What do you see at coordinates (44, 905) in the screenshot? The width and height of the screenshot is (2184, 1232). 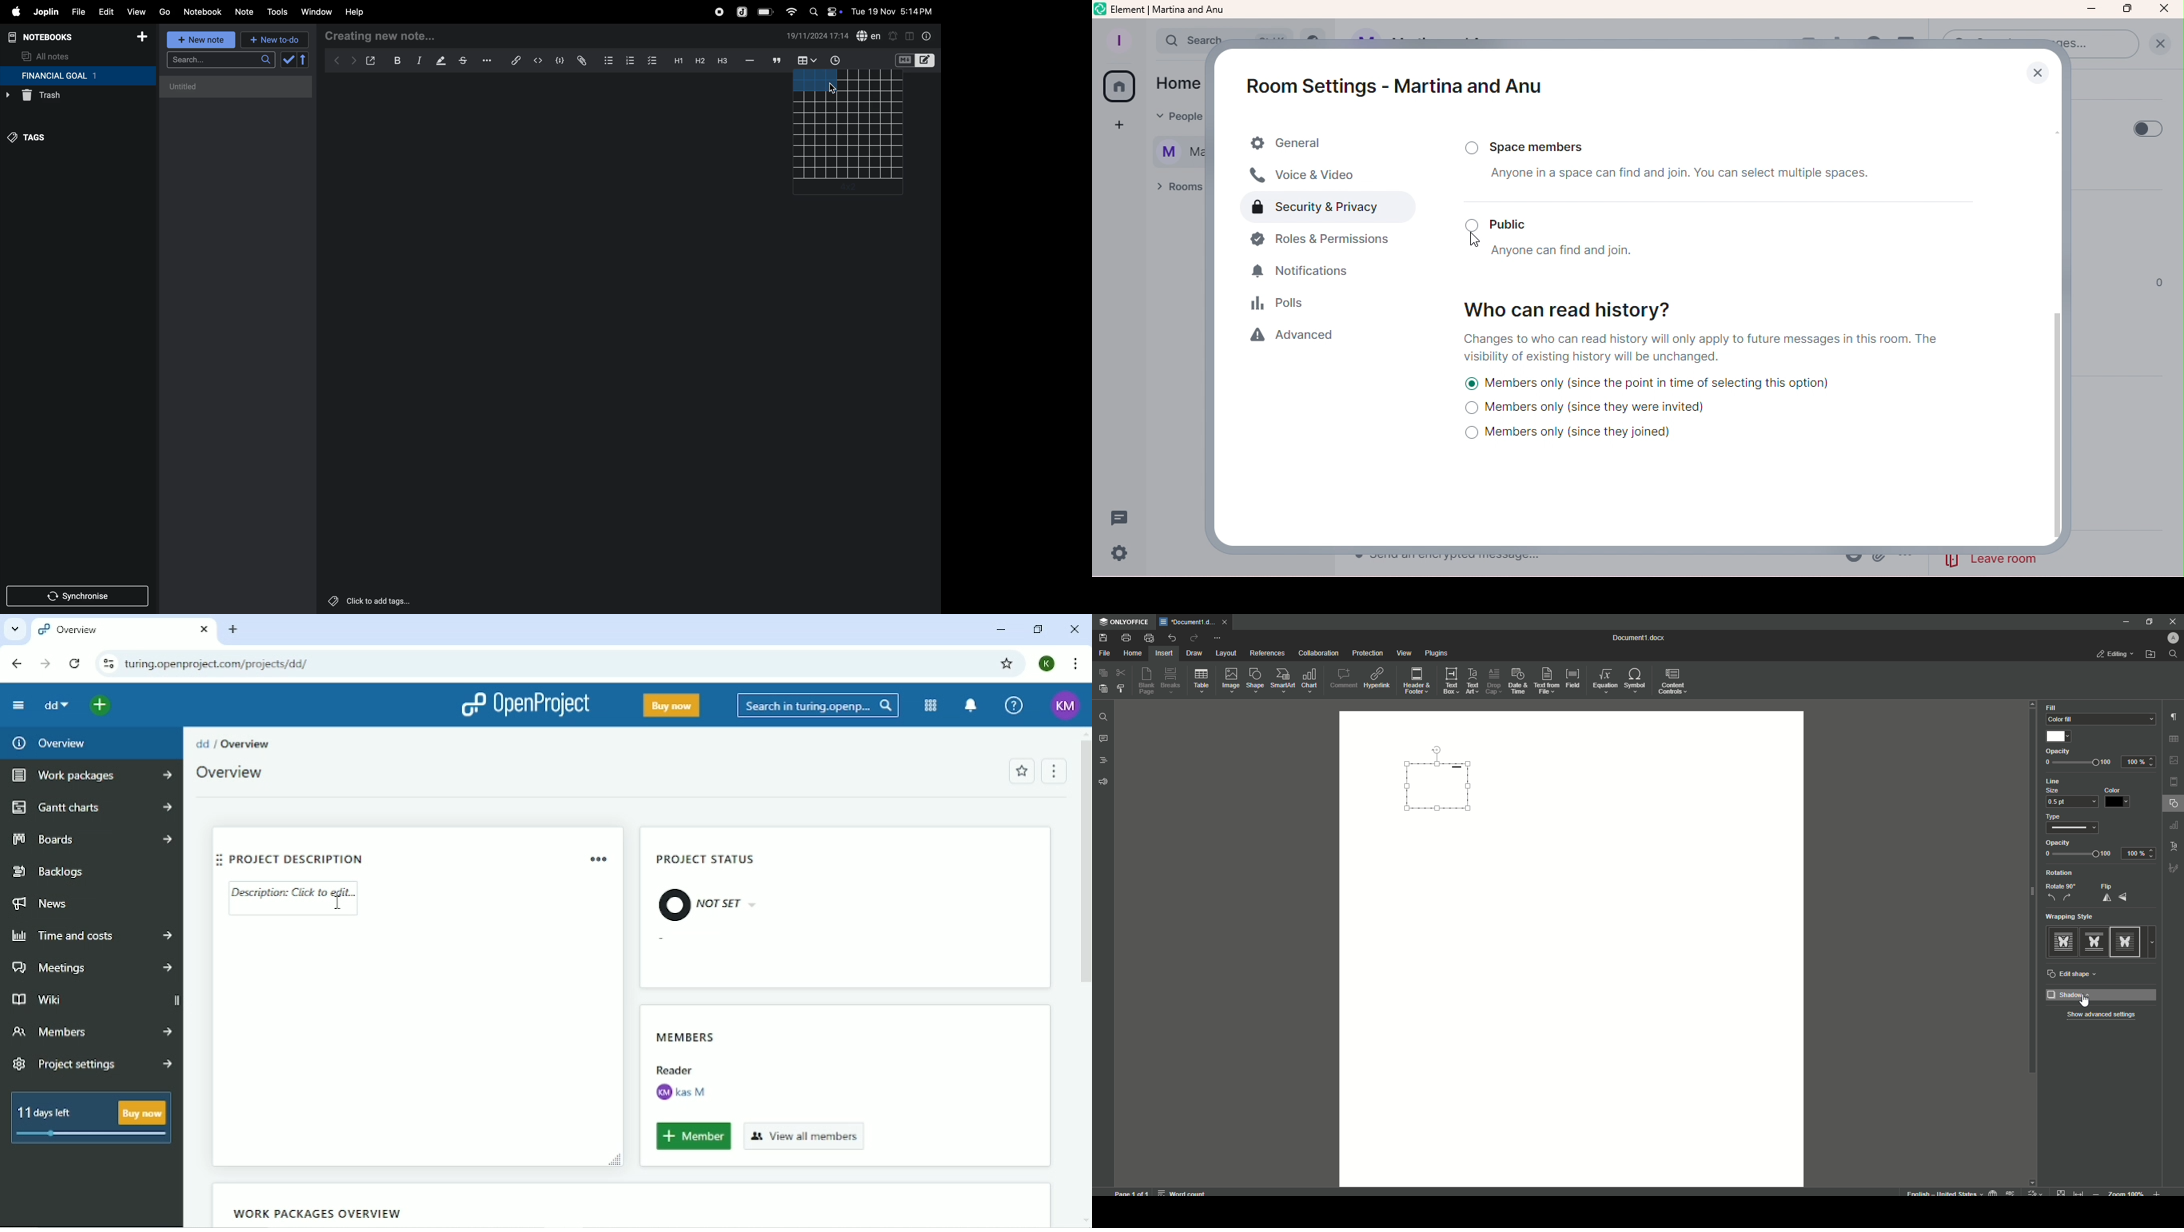 I see `News` at bounding box center [44, 905].